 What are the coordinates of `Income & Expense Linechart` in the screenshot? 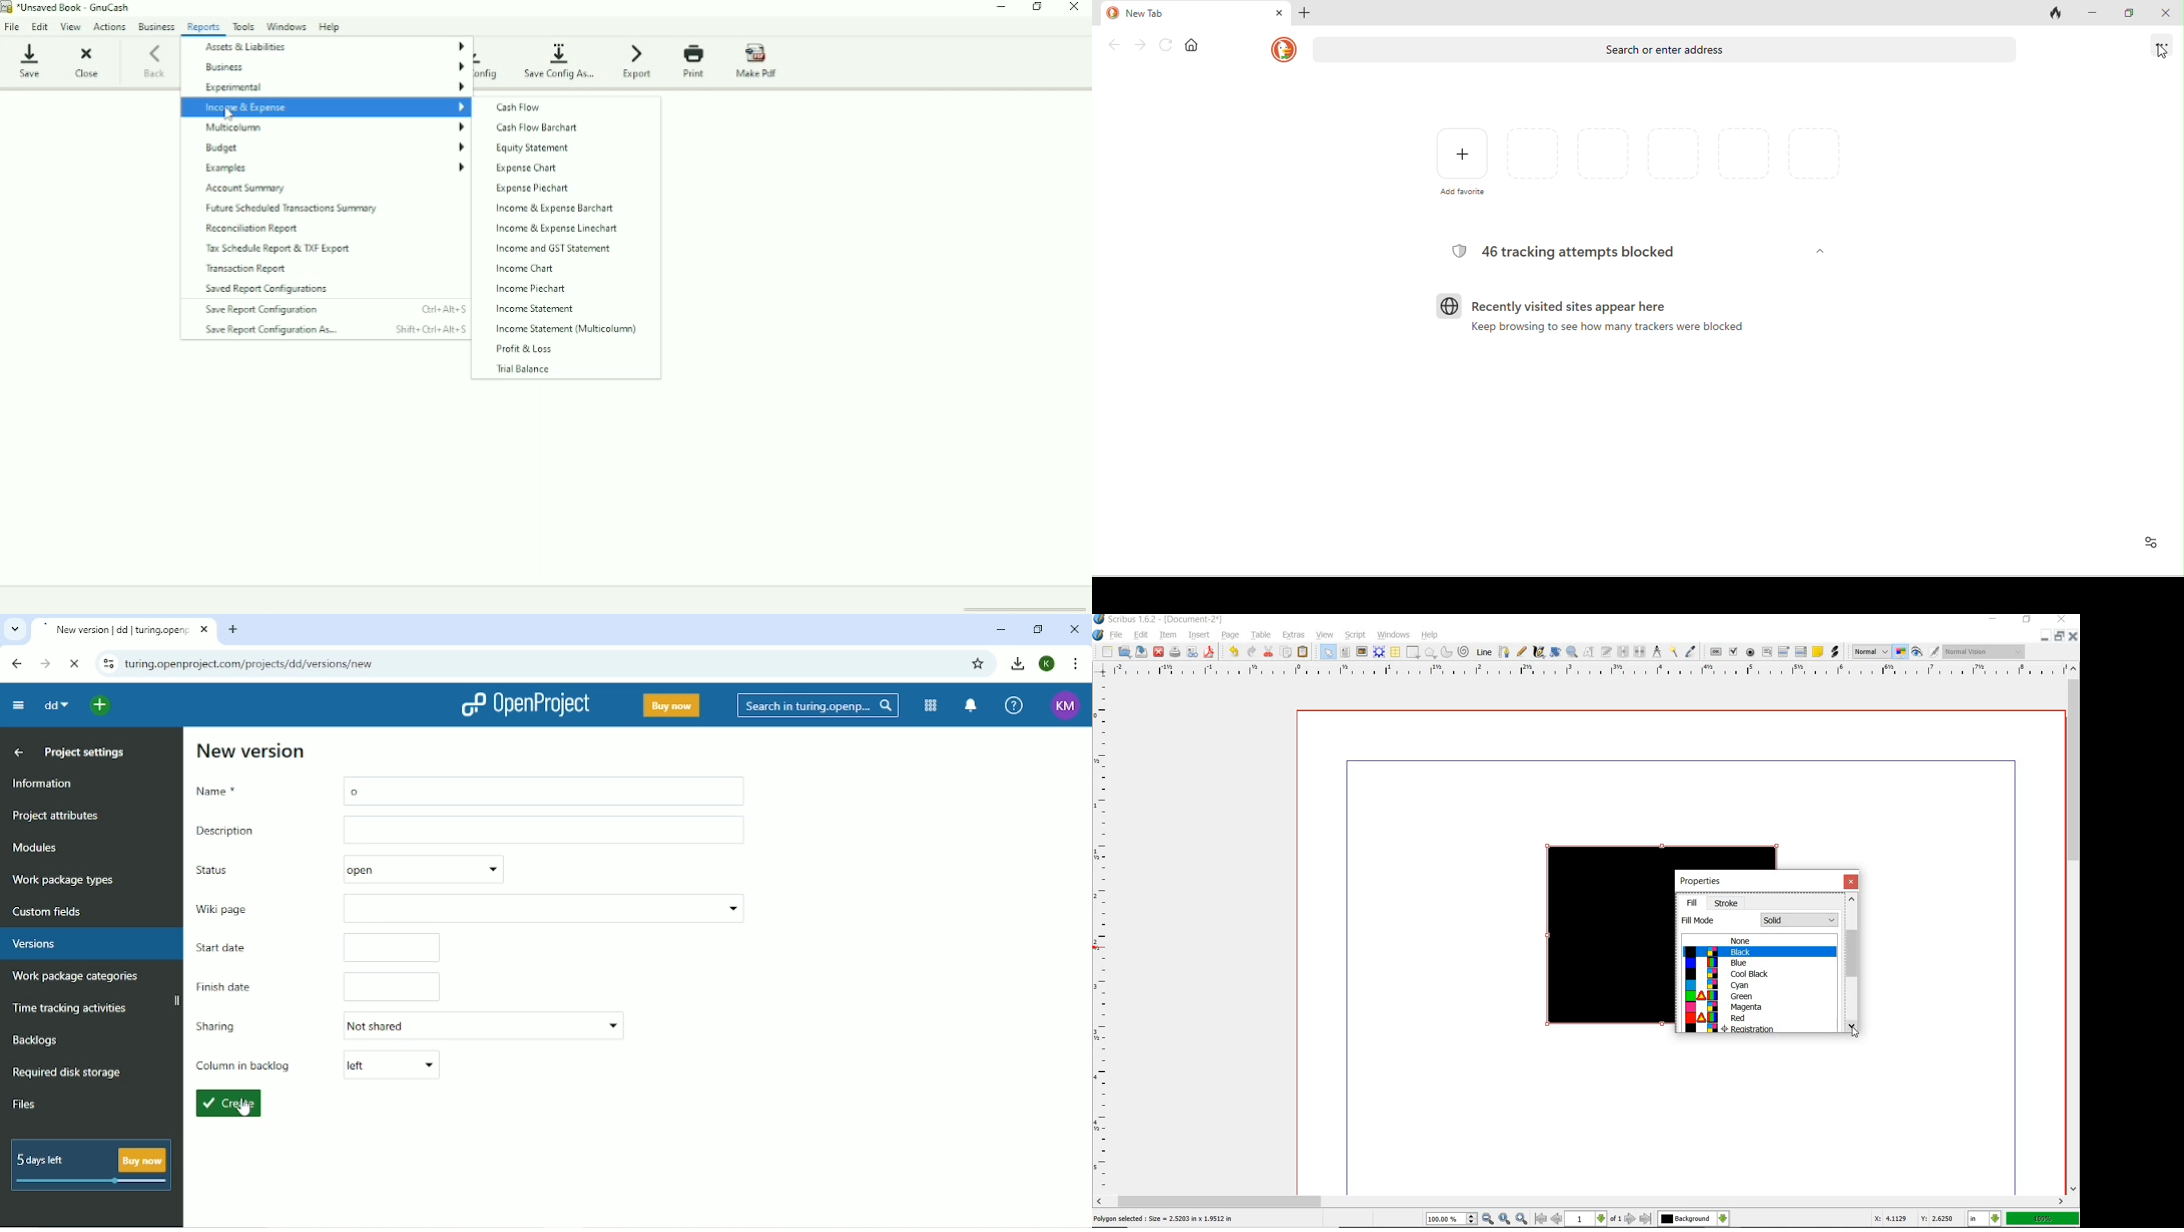 It's located at (555, 228).